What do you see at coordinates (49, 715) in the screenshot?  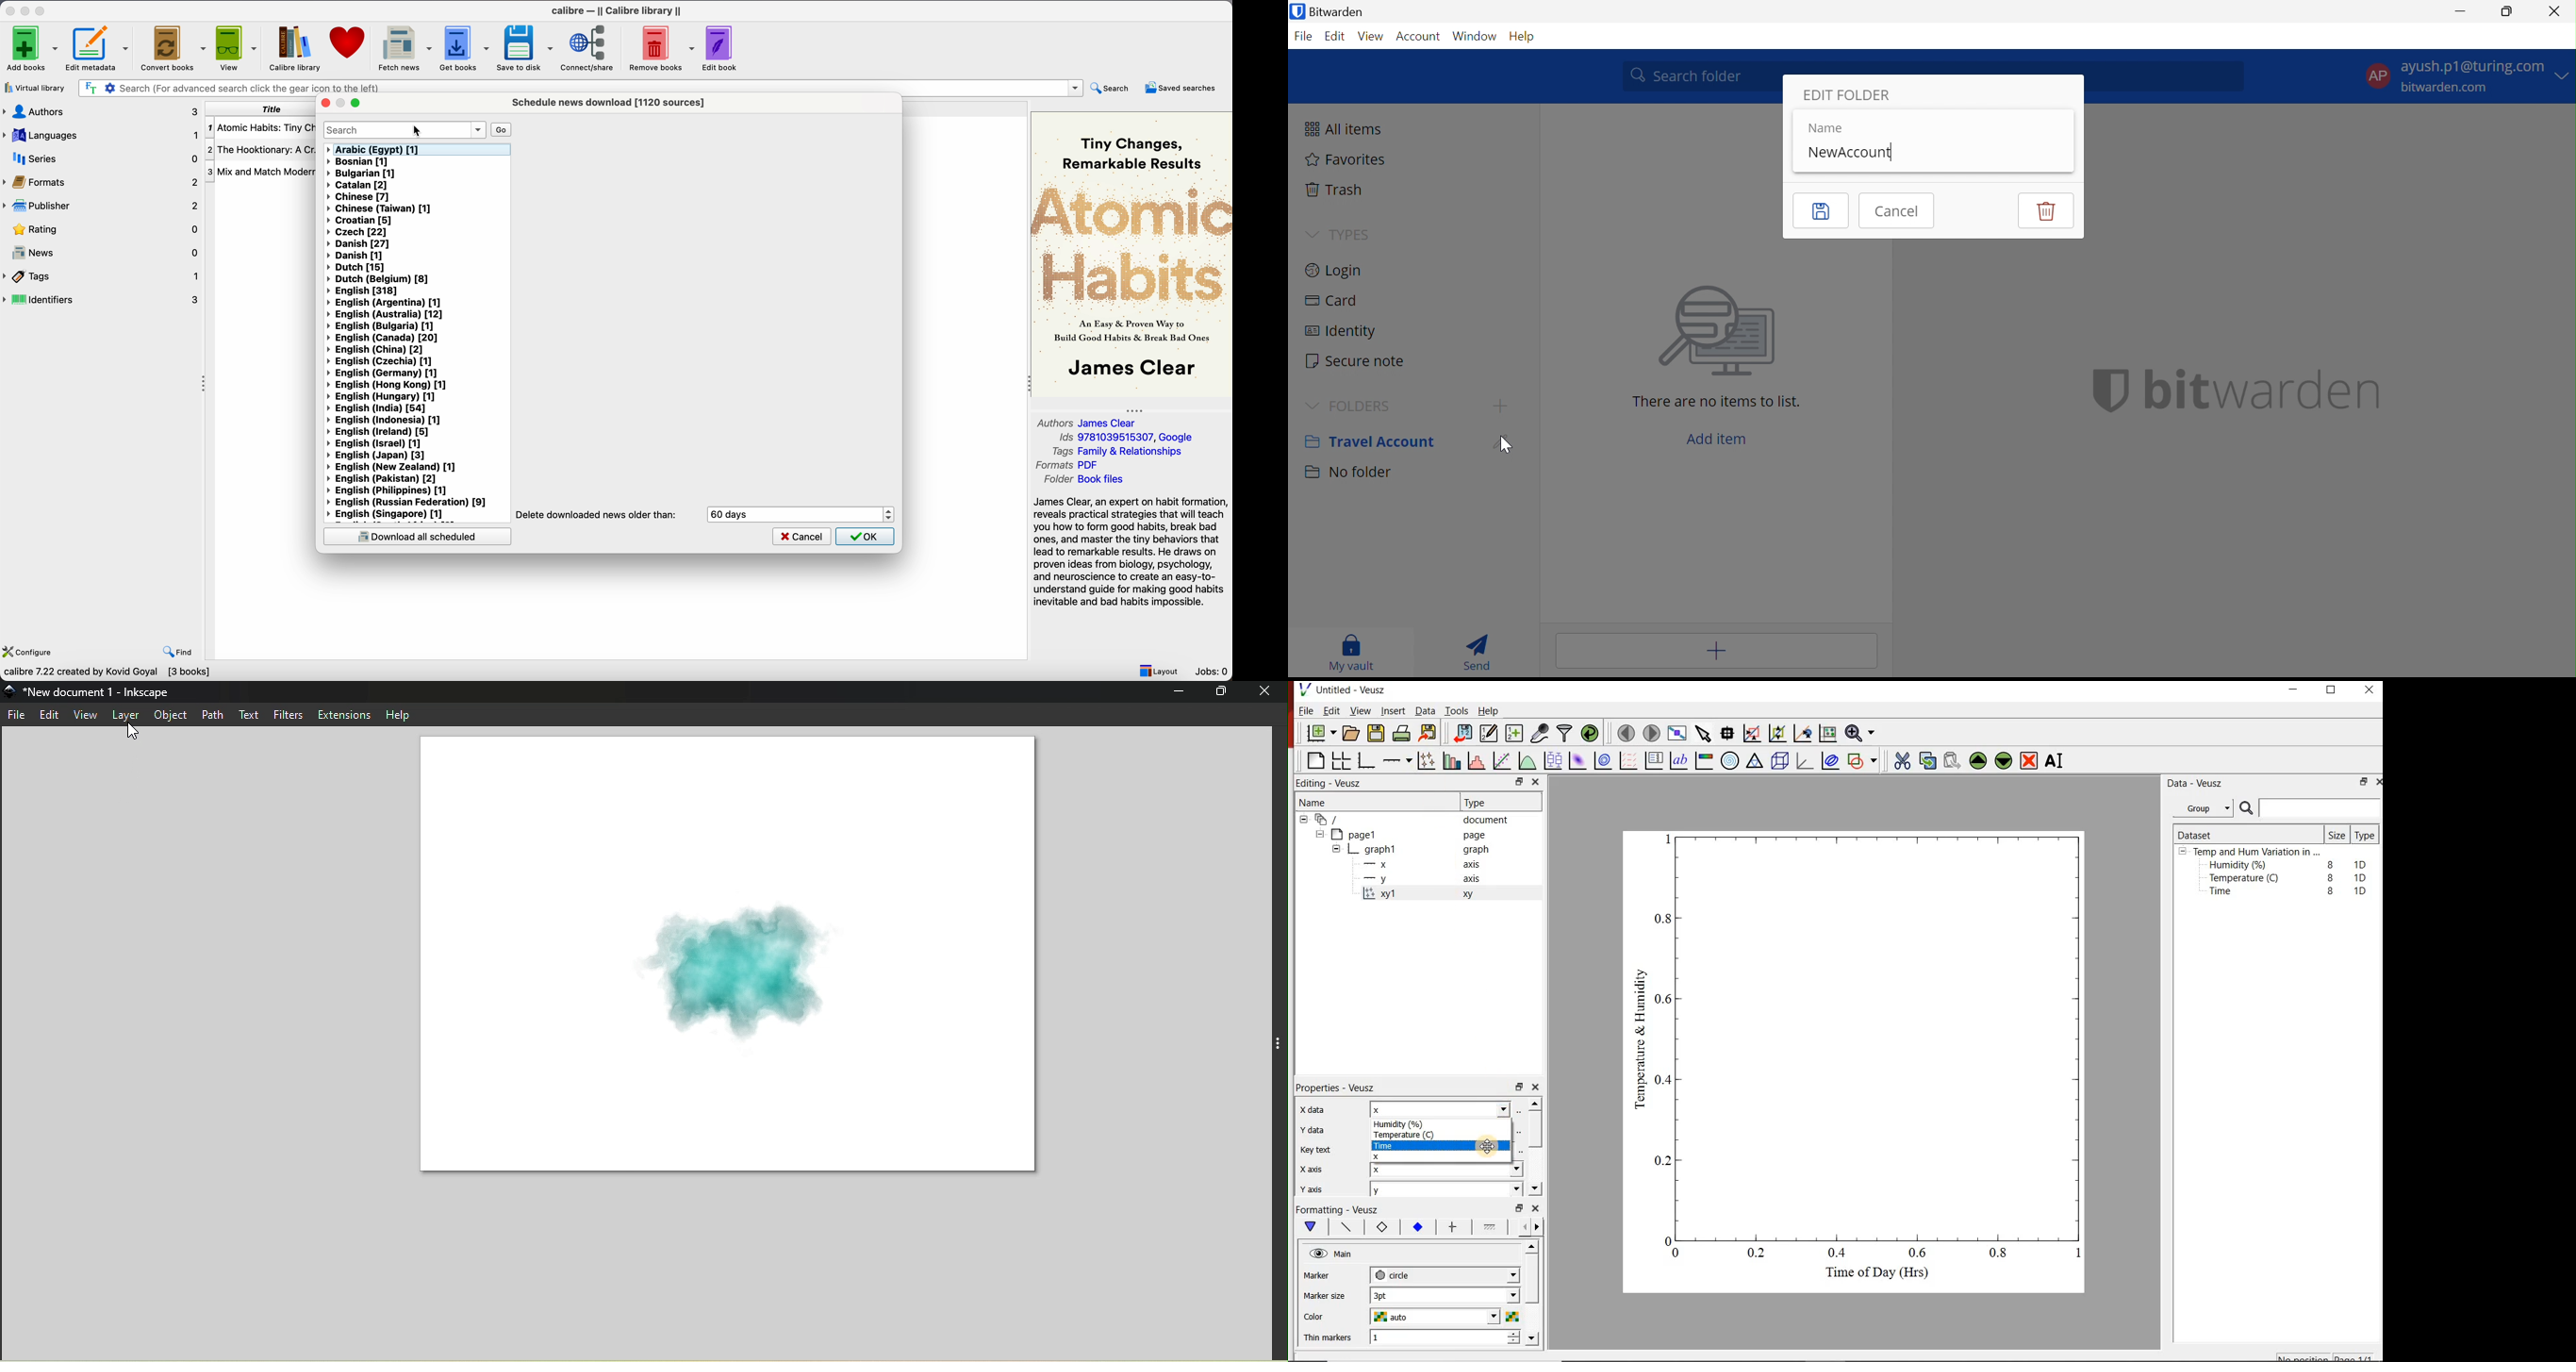 I see `Edit` at bounding box center [49, 715].